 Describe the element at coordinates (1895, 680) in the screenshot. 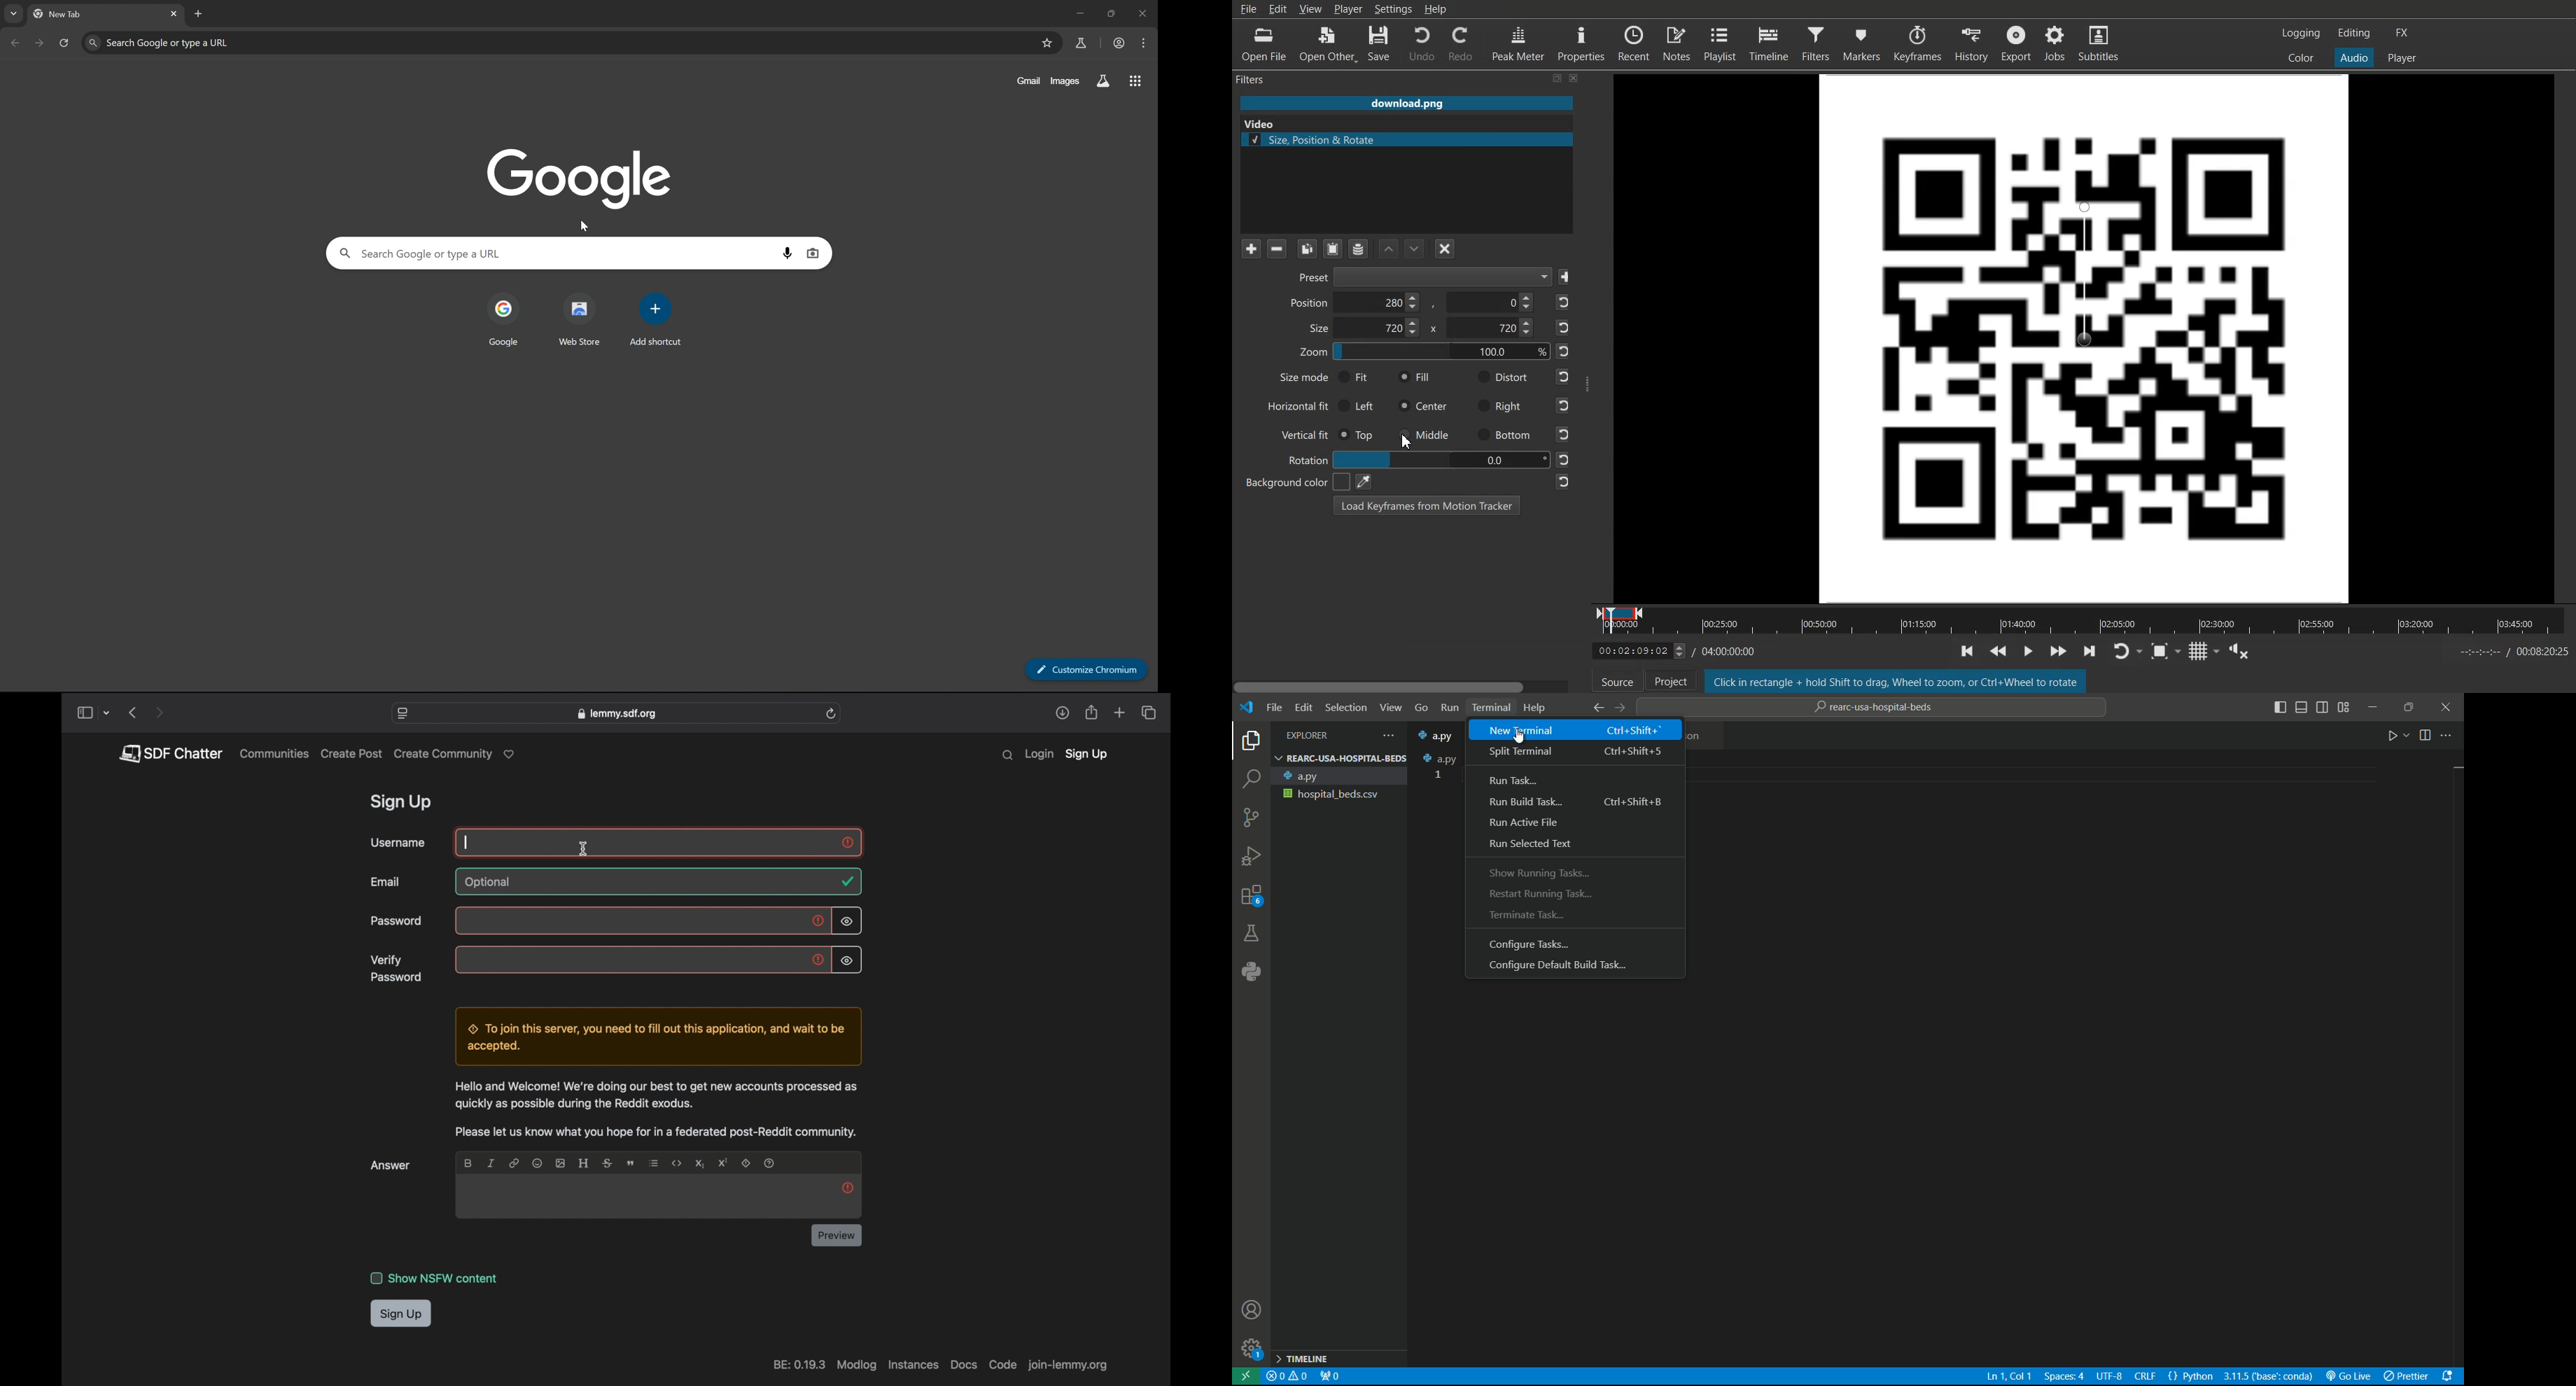

I see `Text 2` at that location.